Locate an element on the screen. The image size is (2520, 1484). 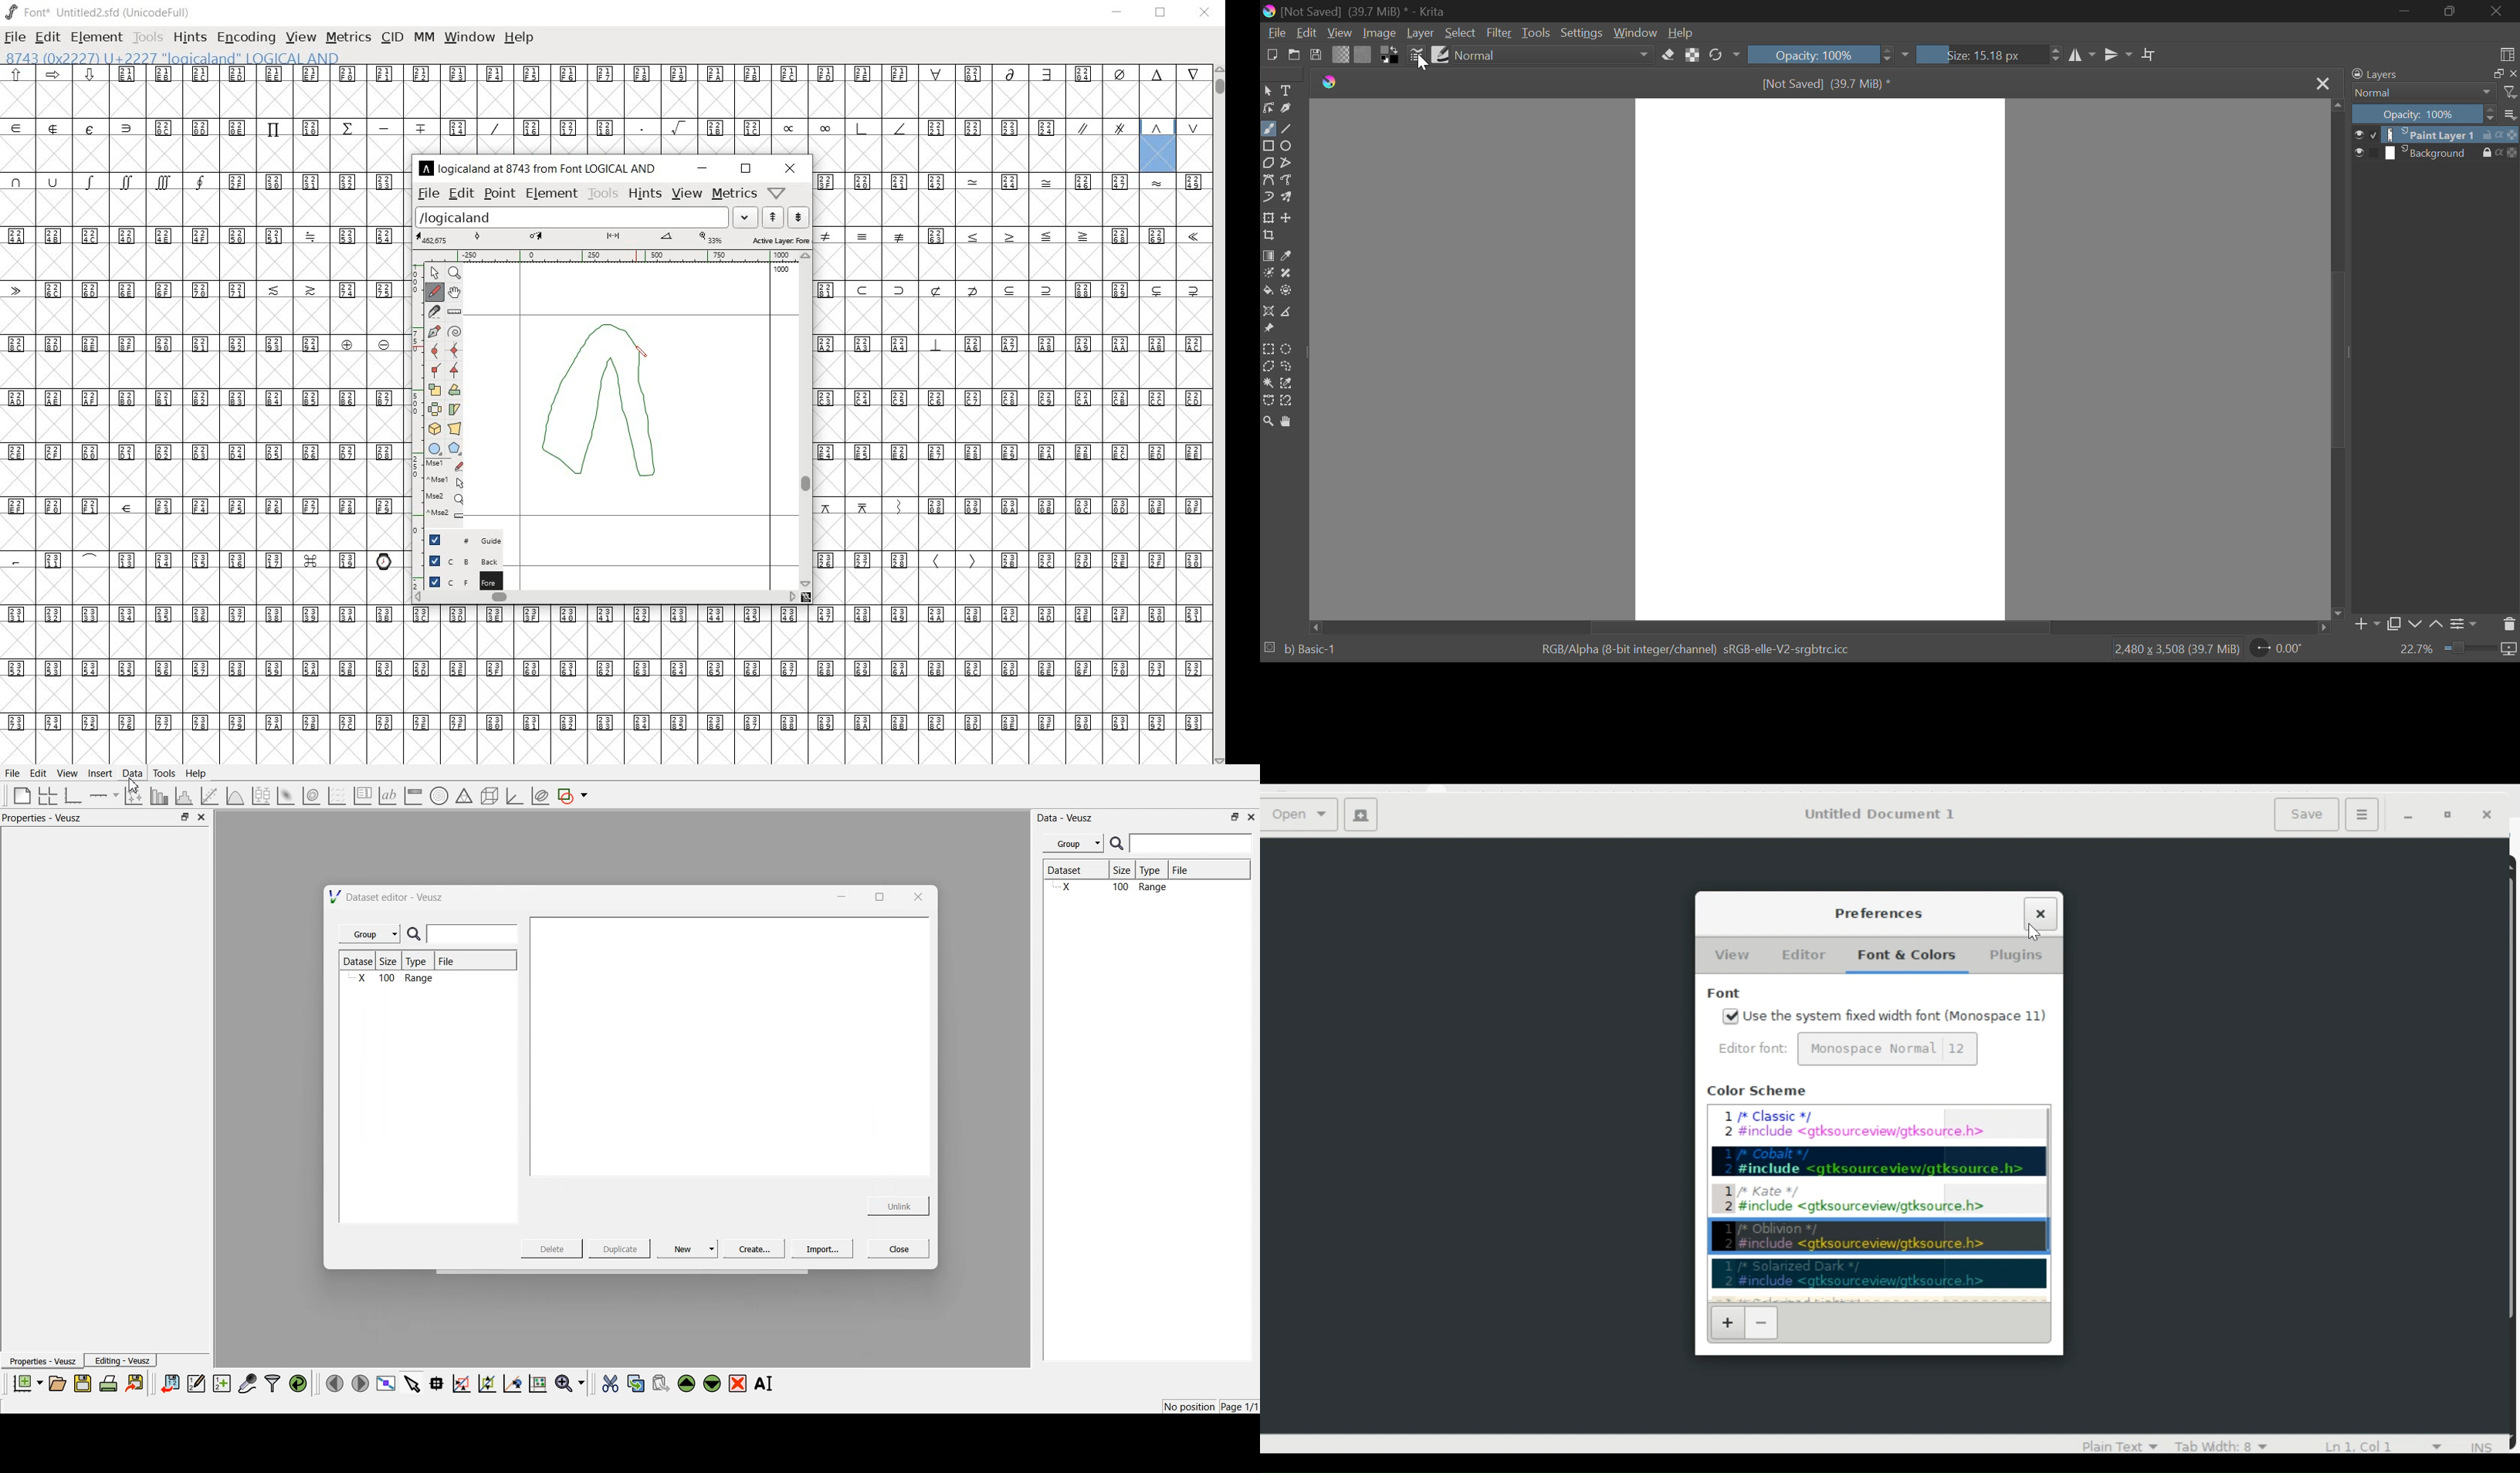
Move Layer is located at coordinates (1288, 217).